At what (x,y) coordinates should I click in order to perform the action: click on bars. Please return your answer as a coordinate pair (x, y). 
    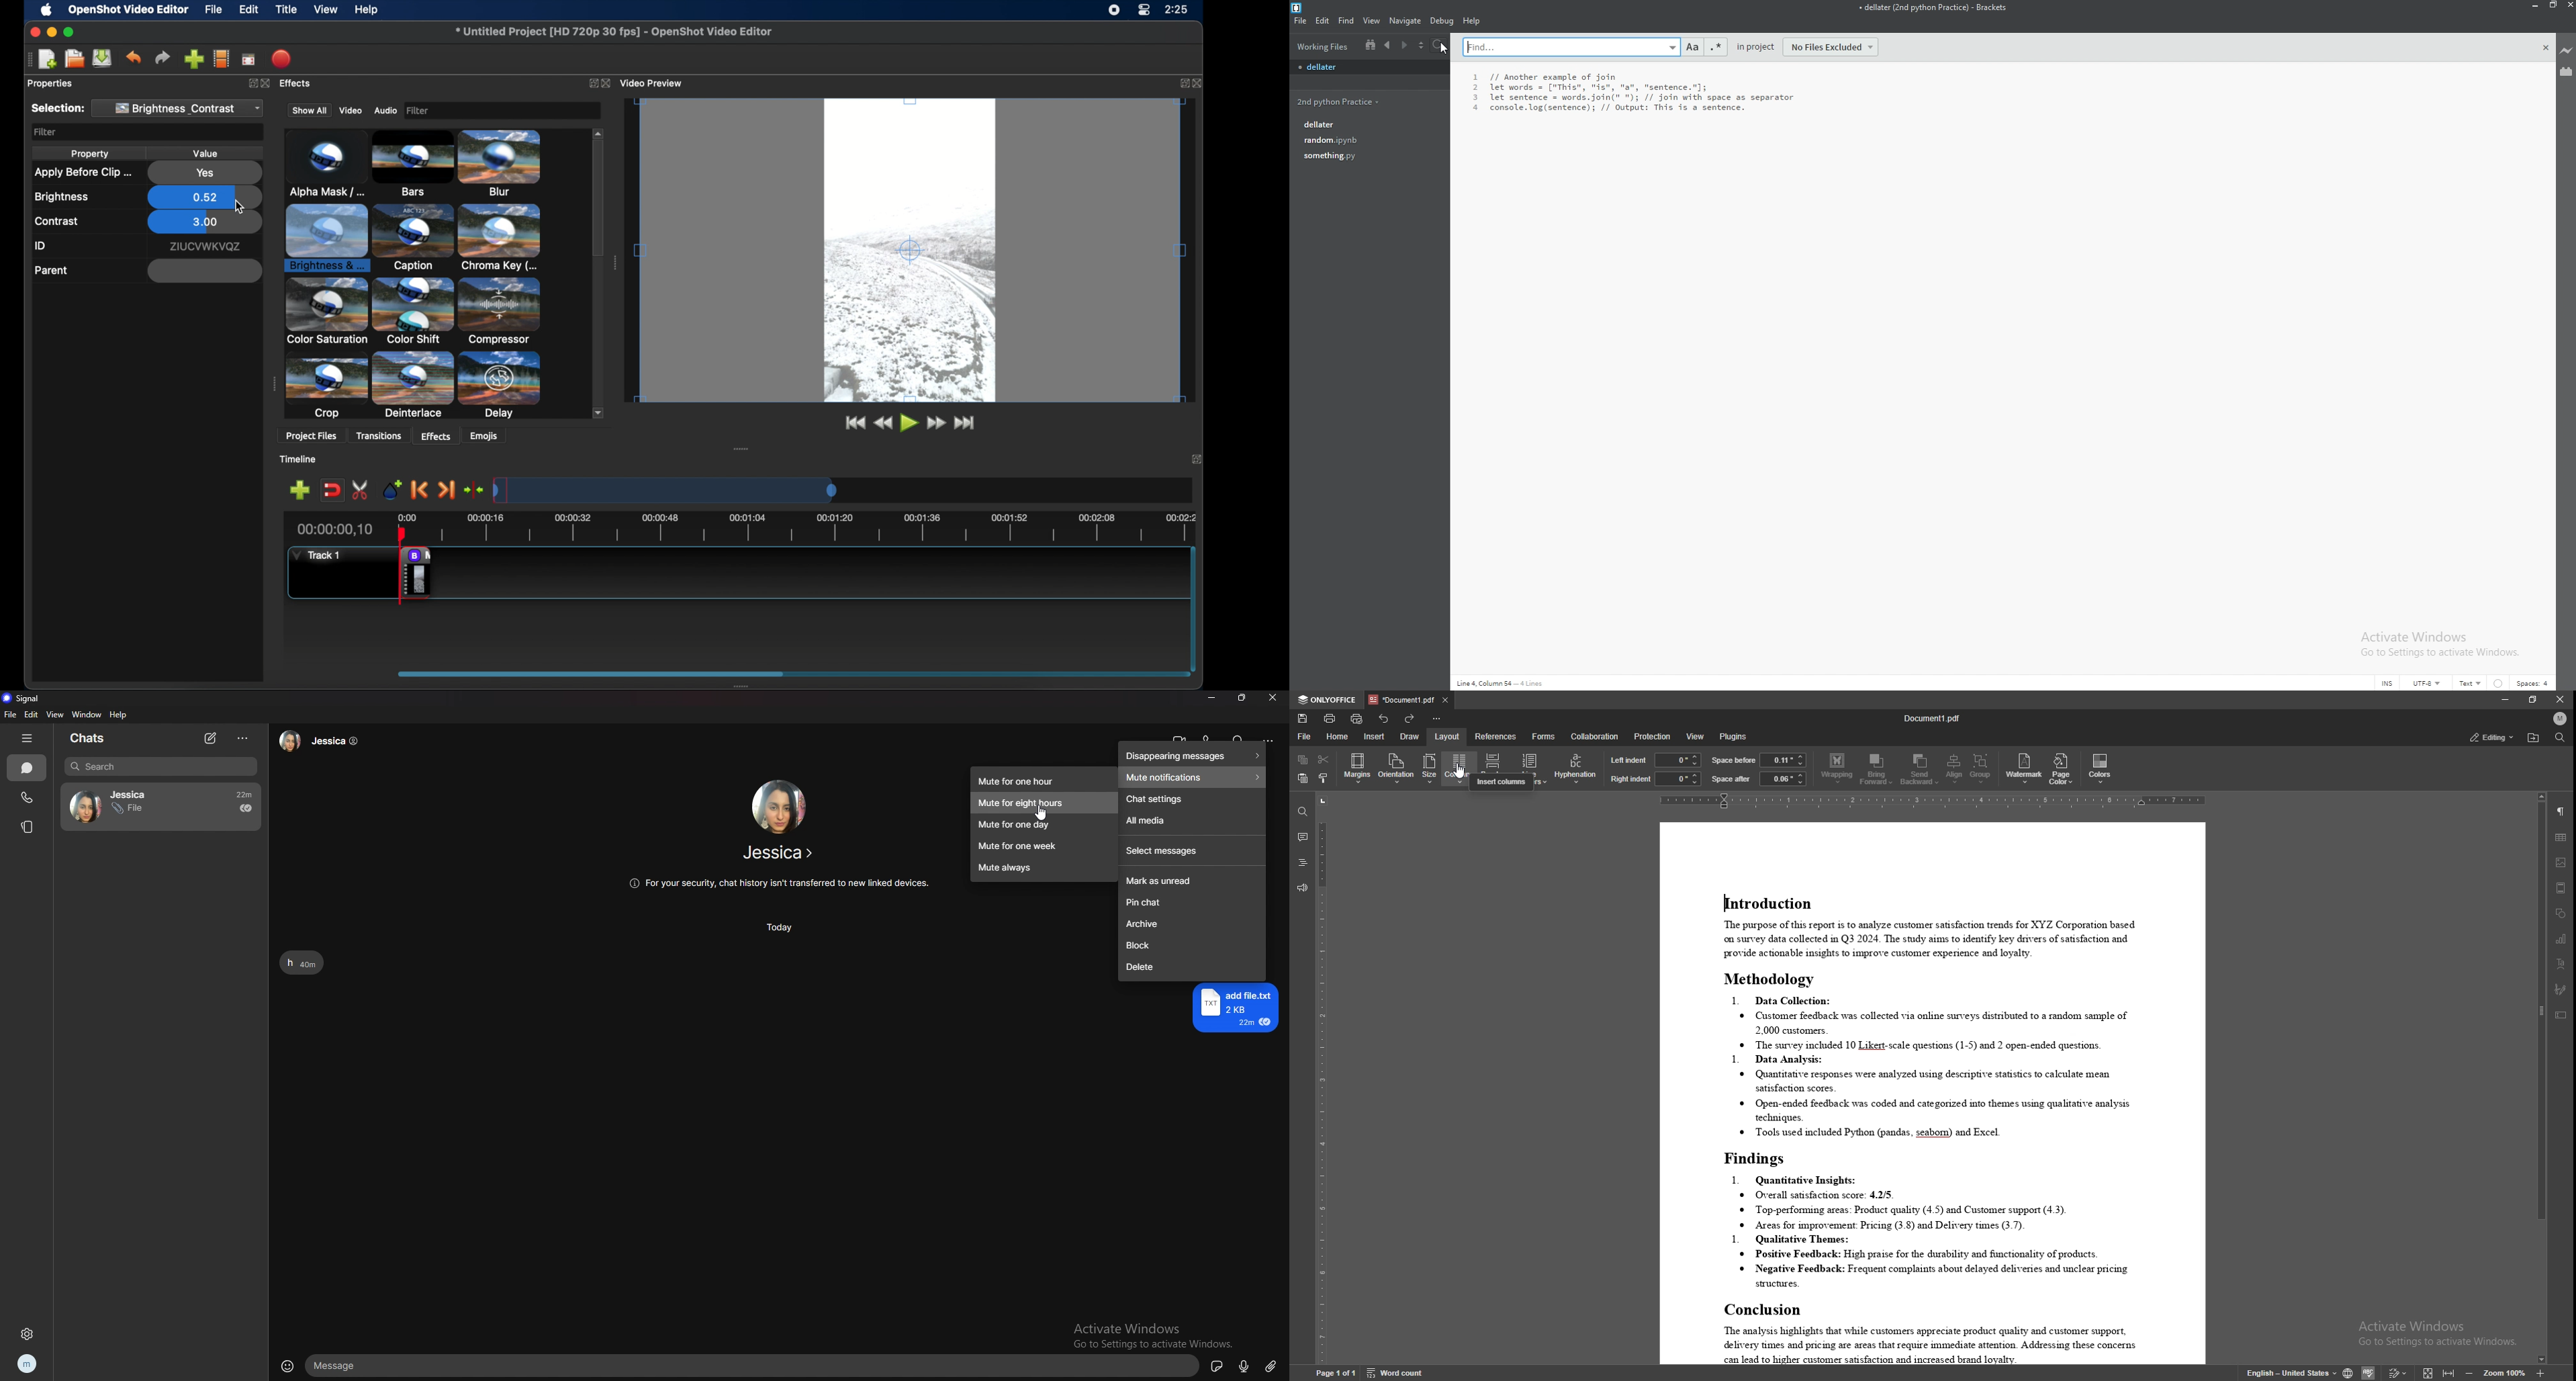
    Looking at the image, I should click on (320, 164).